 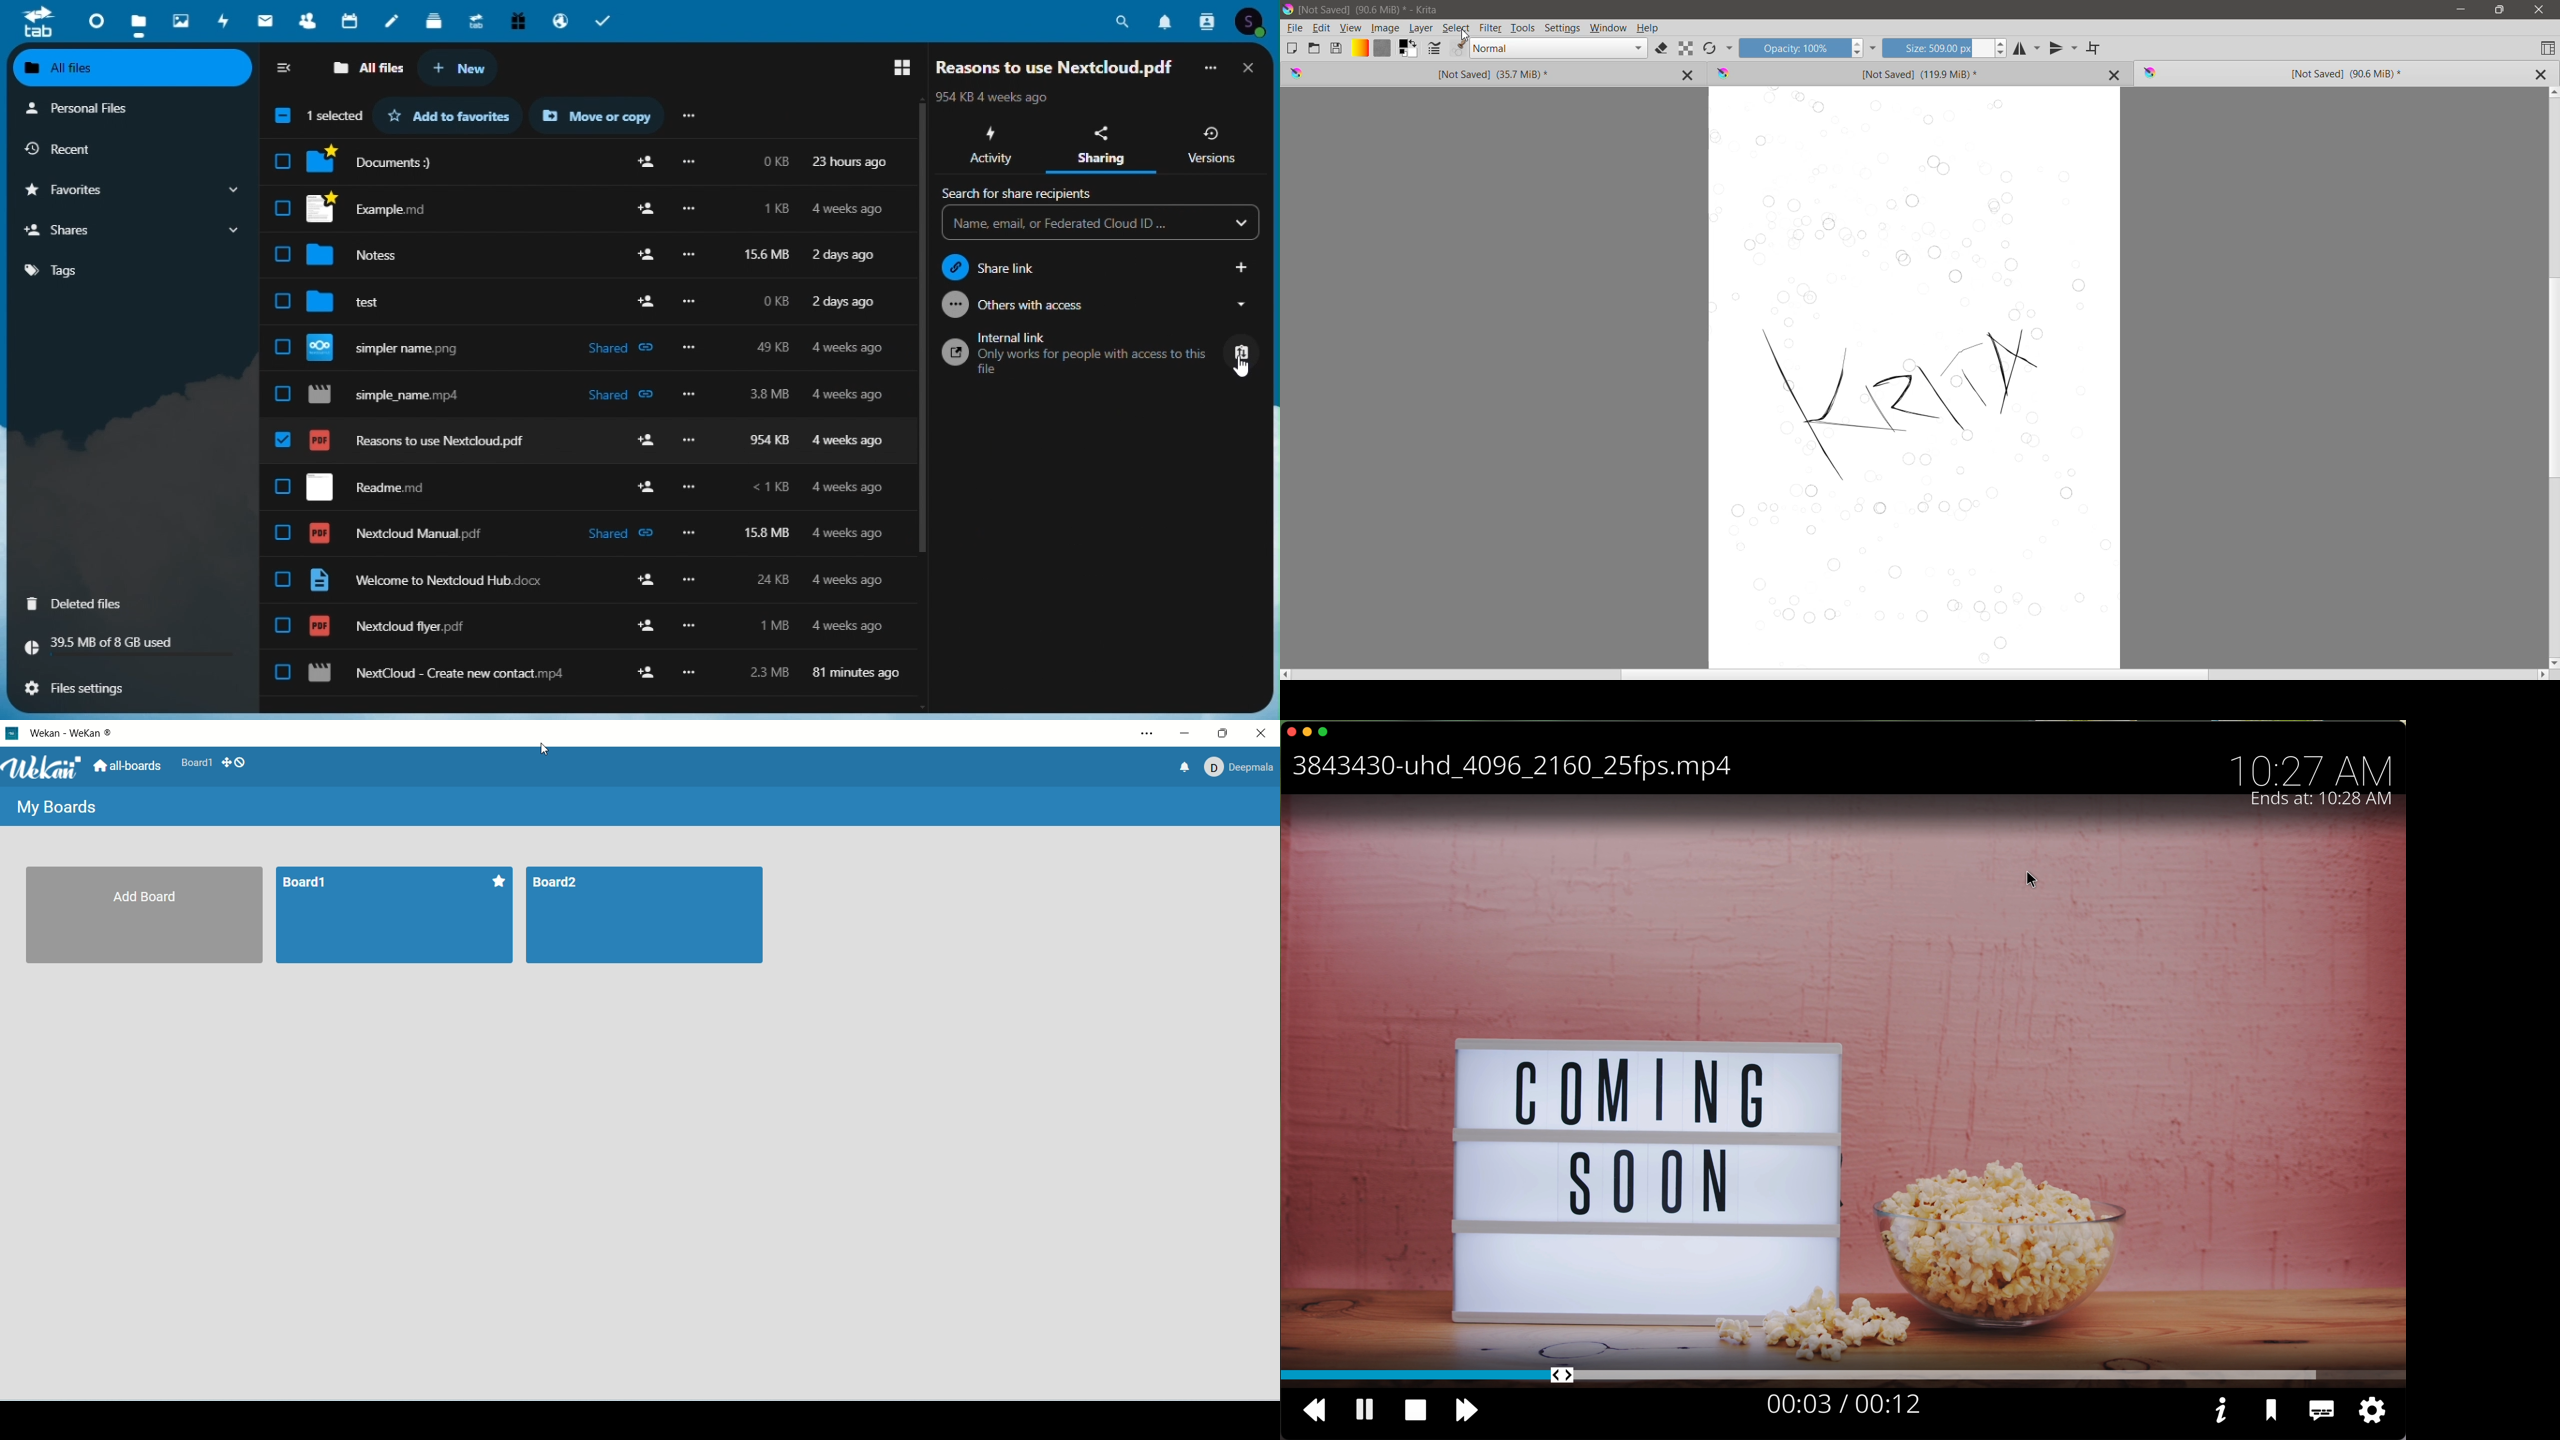 I want to click on checkbox, so click(x=284, y=535).